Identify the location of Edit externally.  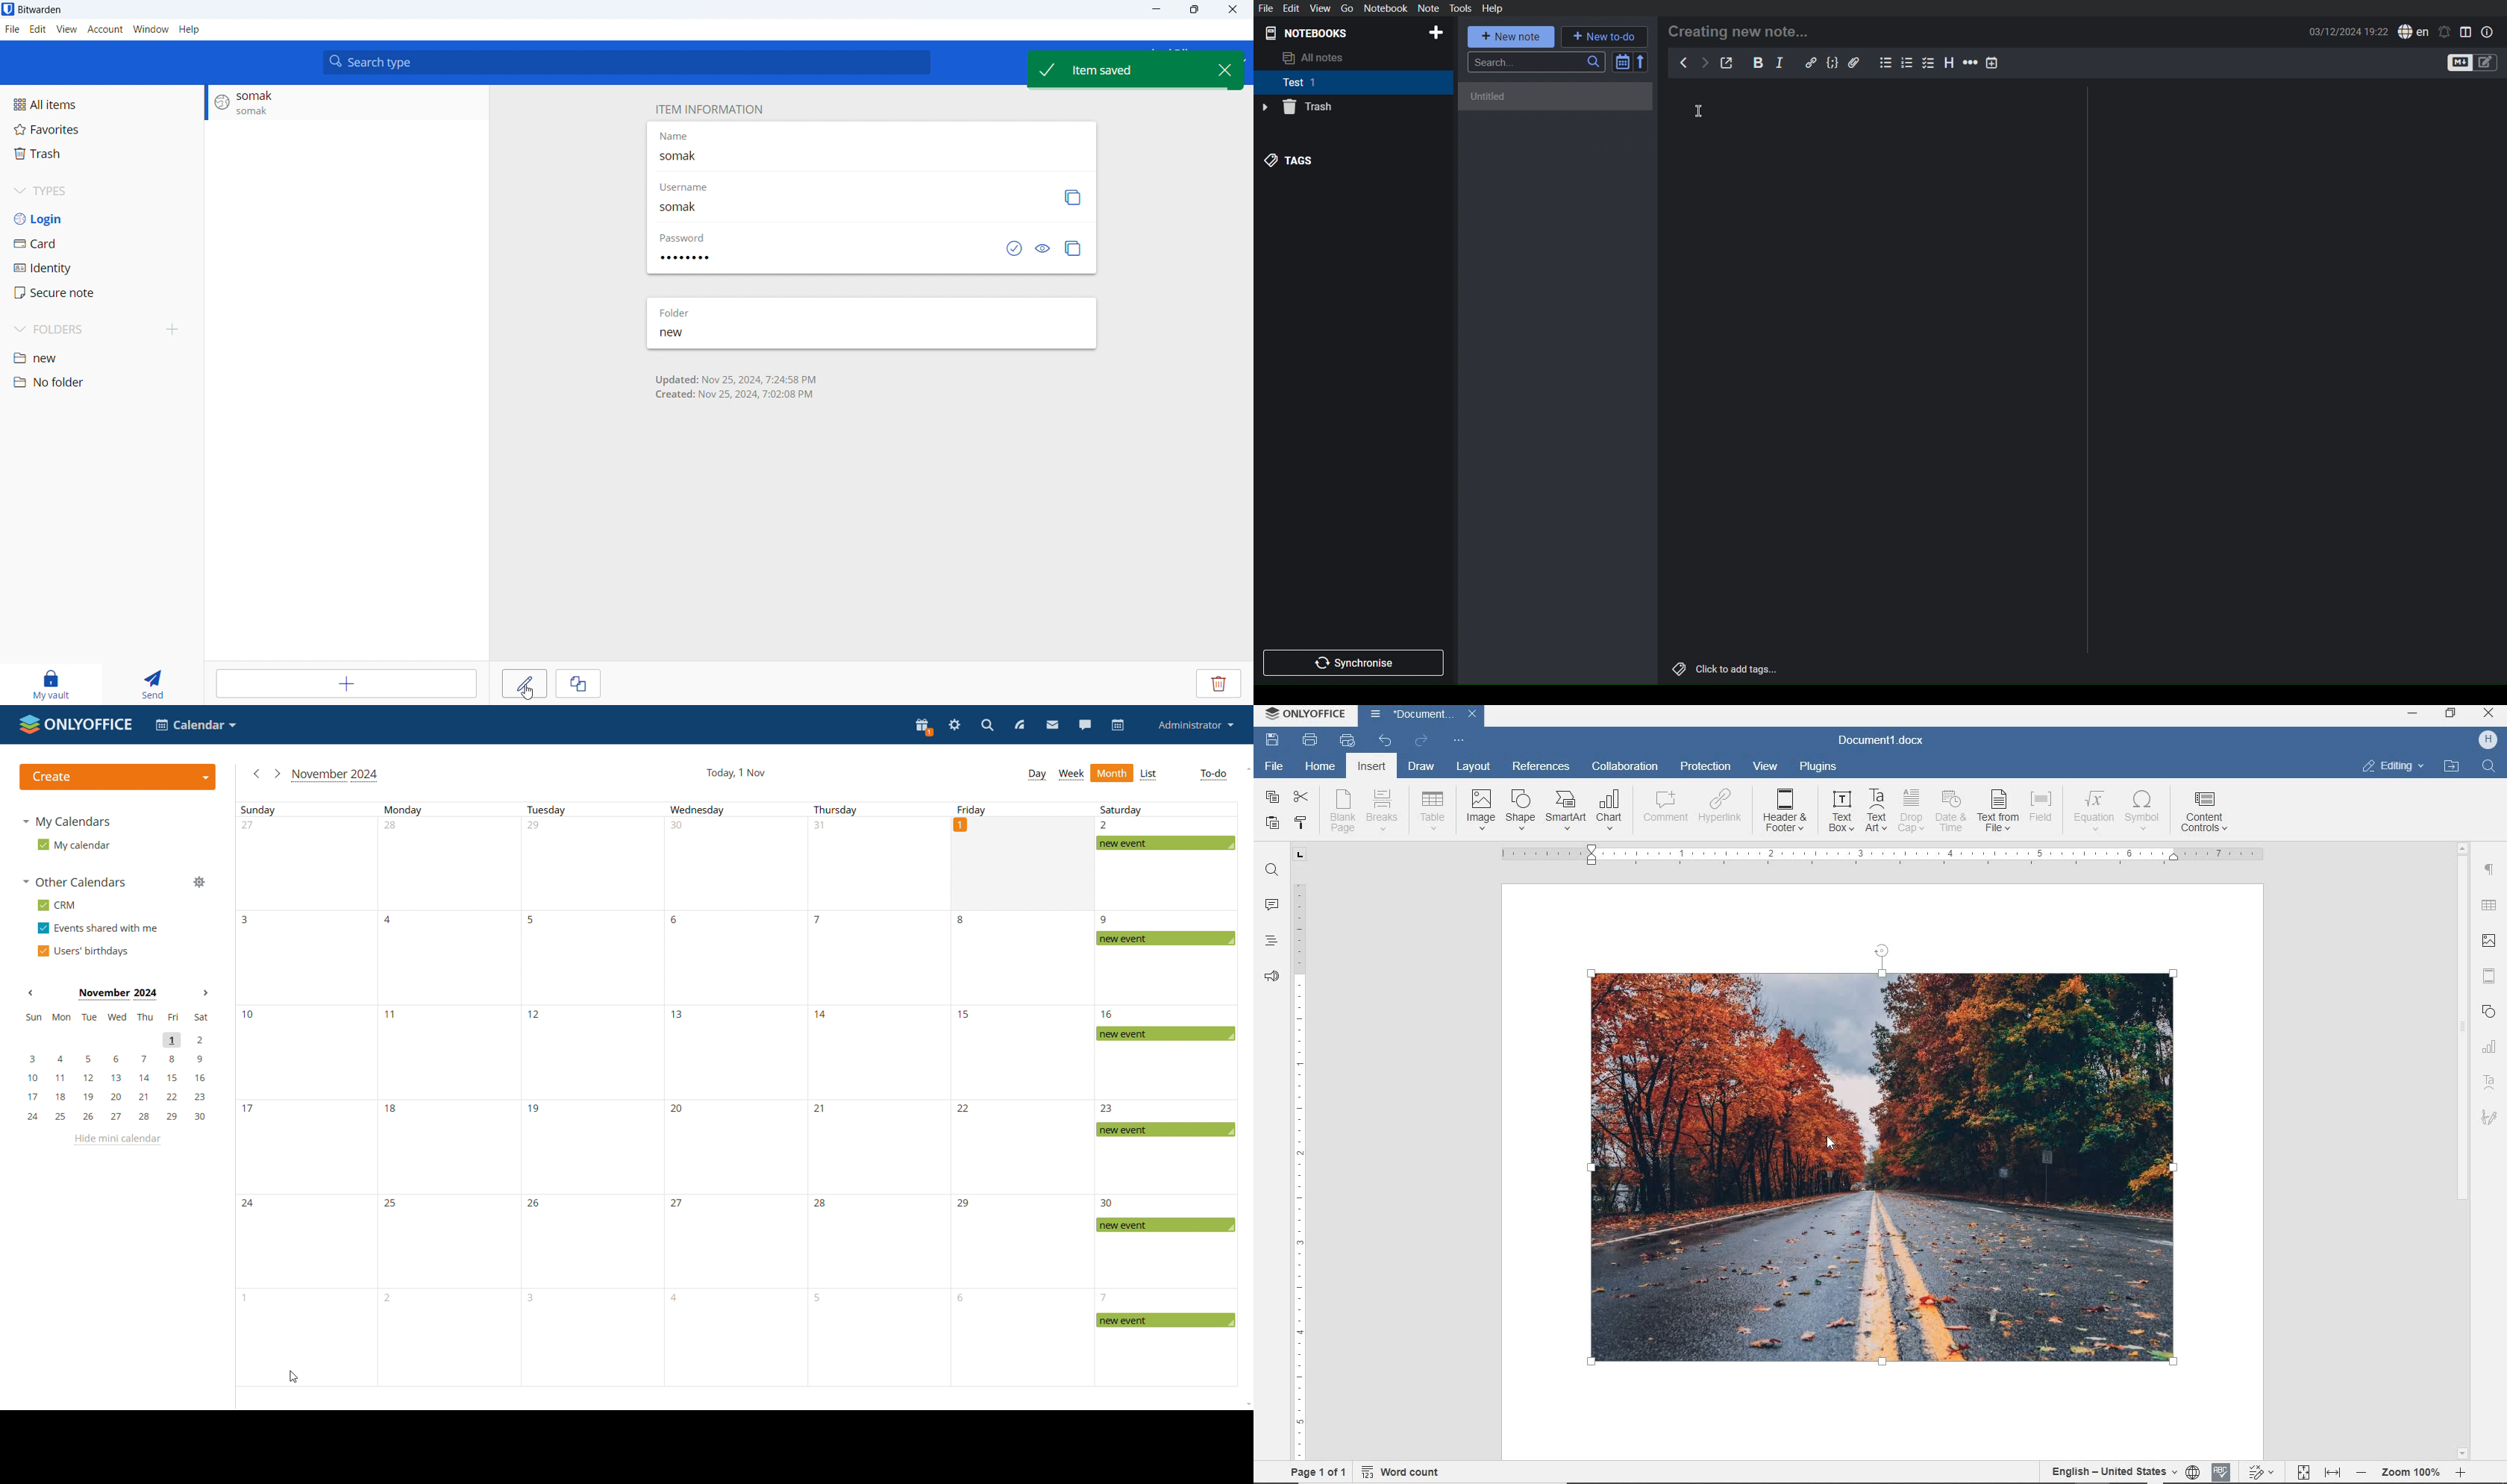
(1726, 63).